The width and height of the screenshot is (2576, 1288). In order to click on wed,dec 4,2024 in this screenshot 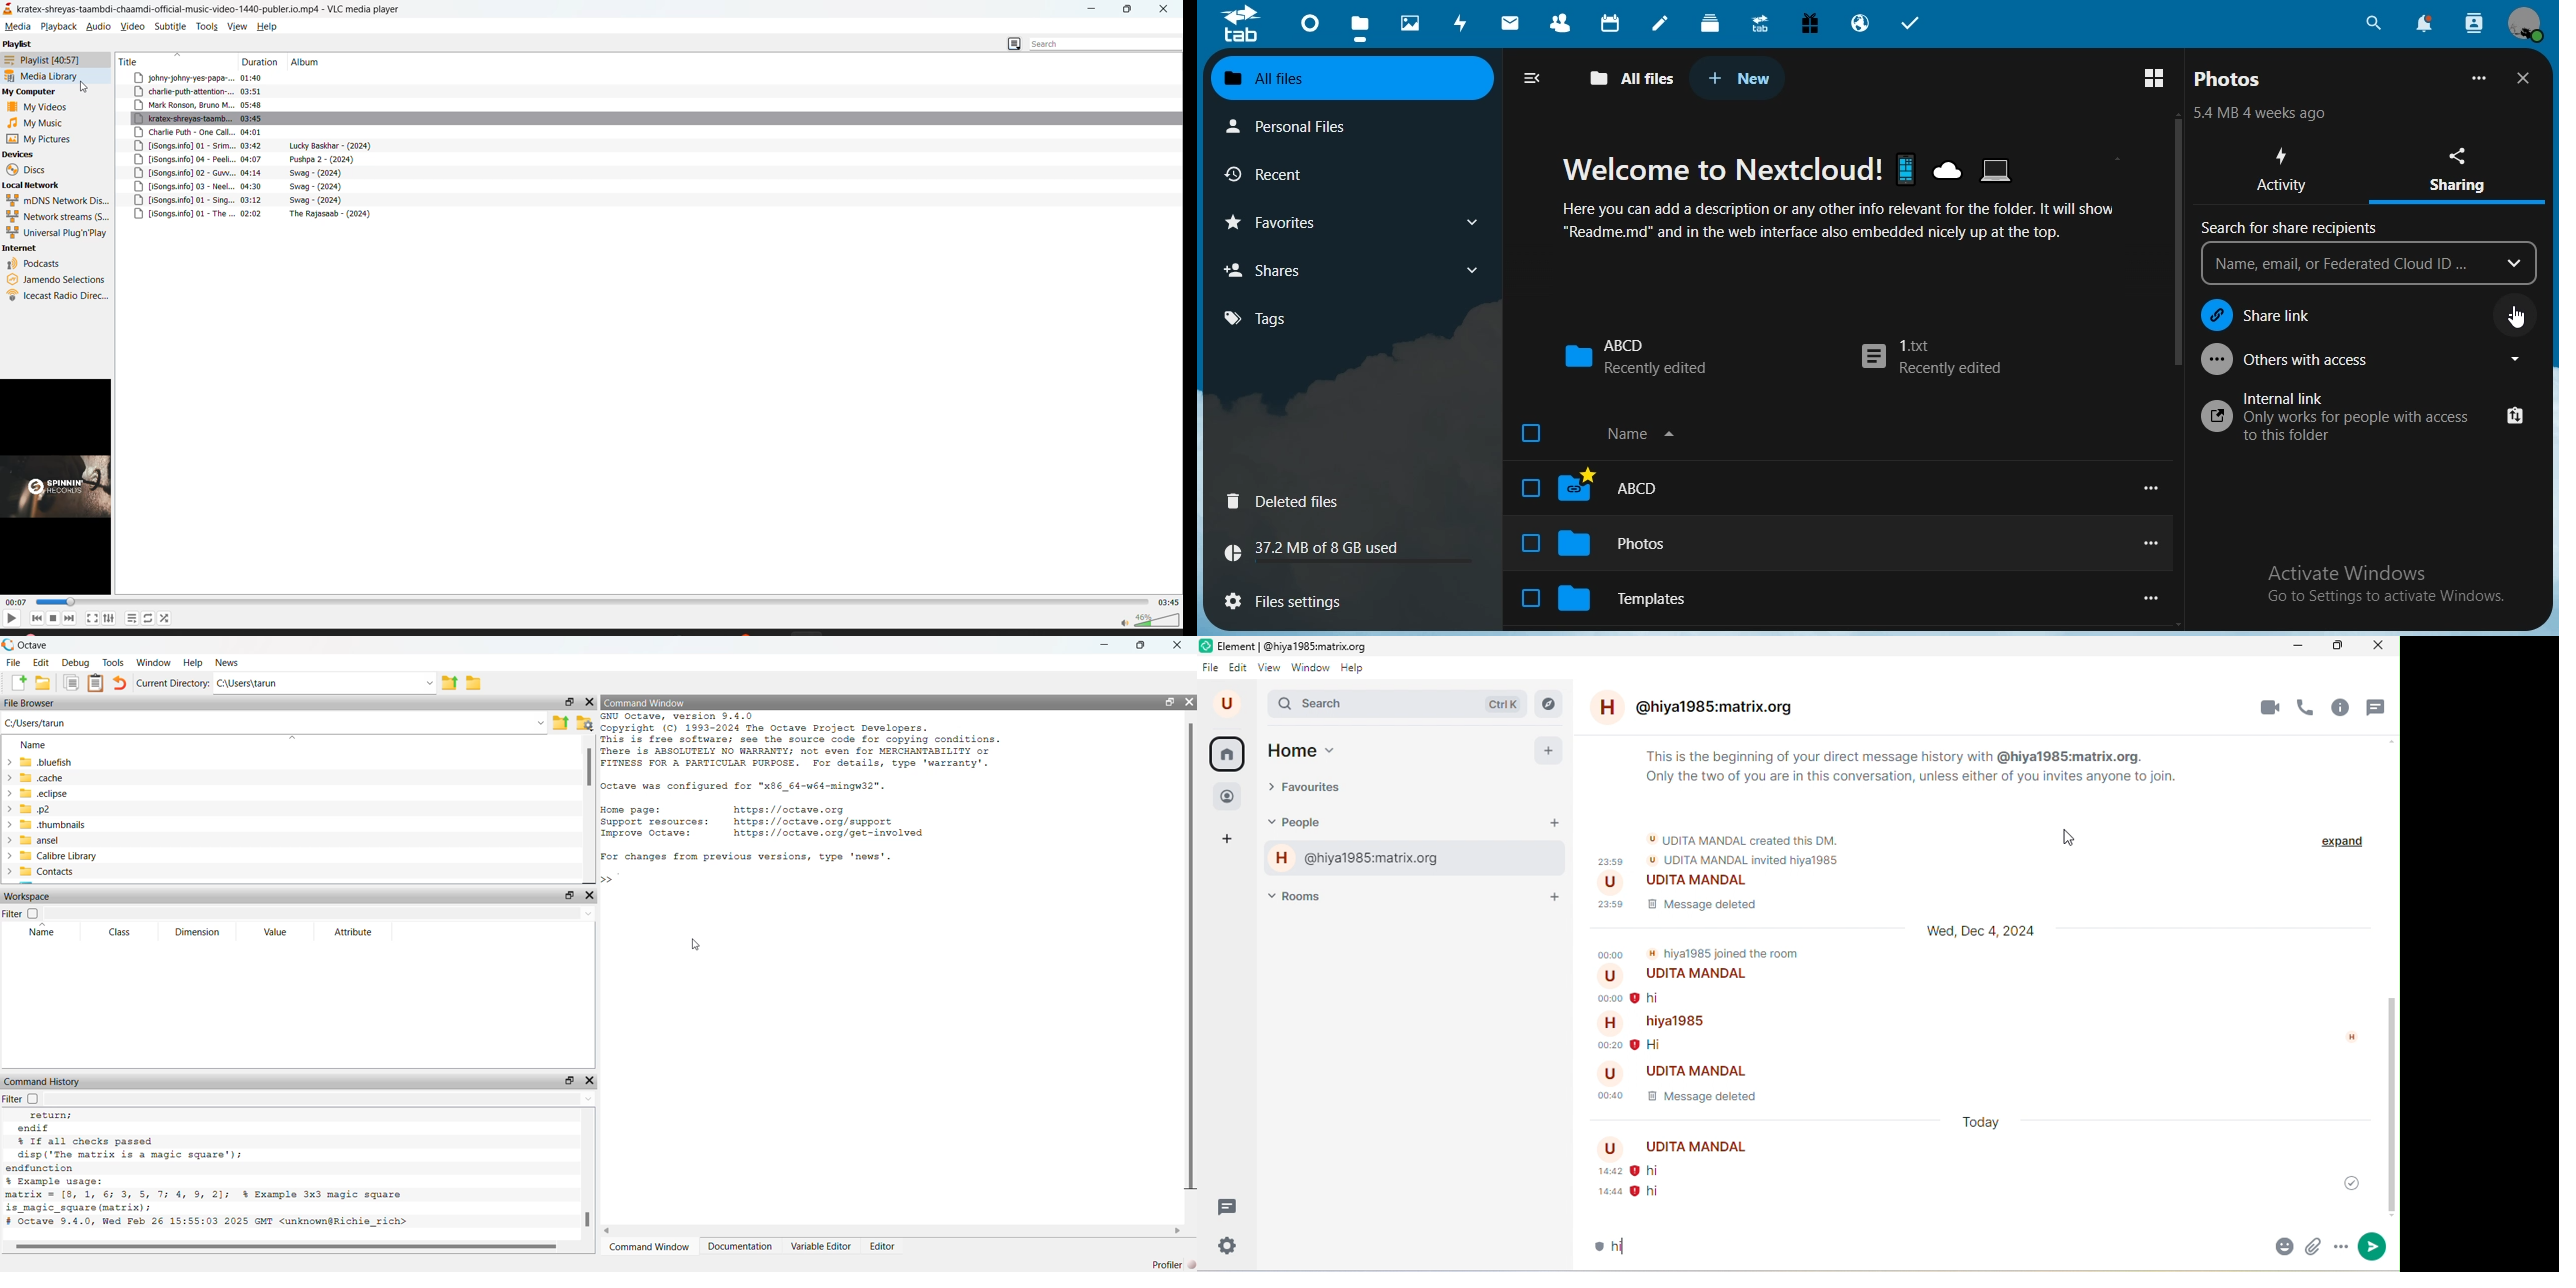, I will do `click(1984, 936)`.